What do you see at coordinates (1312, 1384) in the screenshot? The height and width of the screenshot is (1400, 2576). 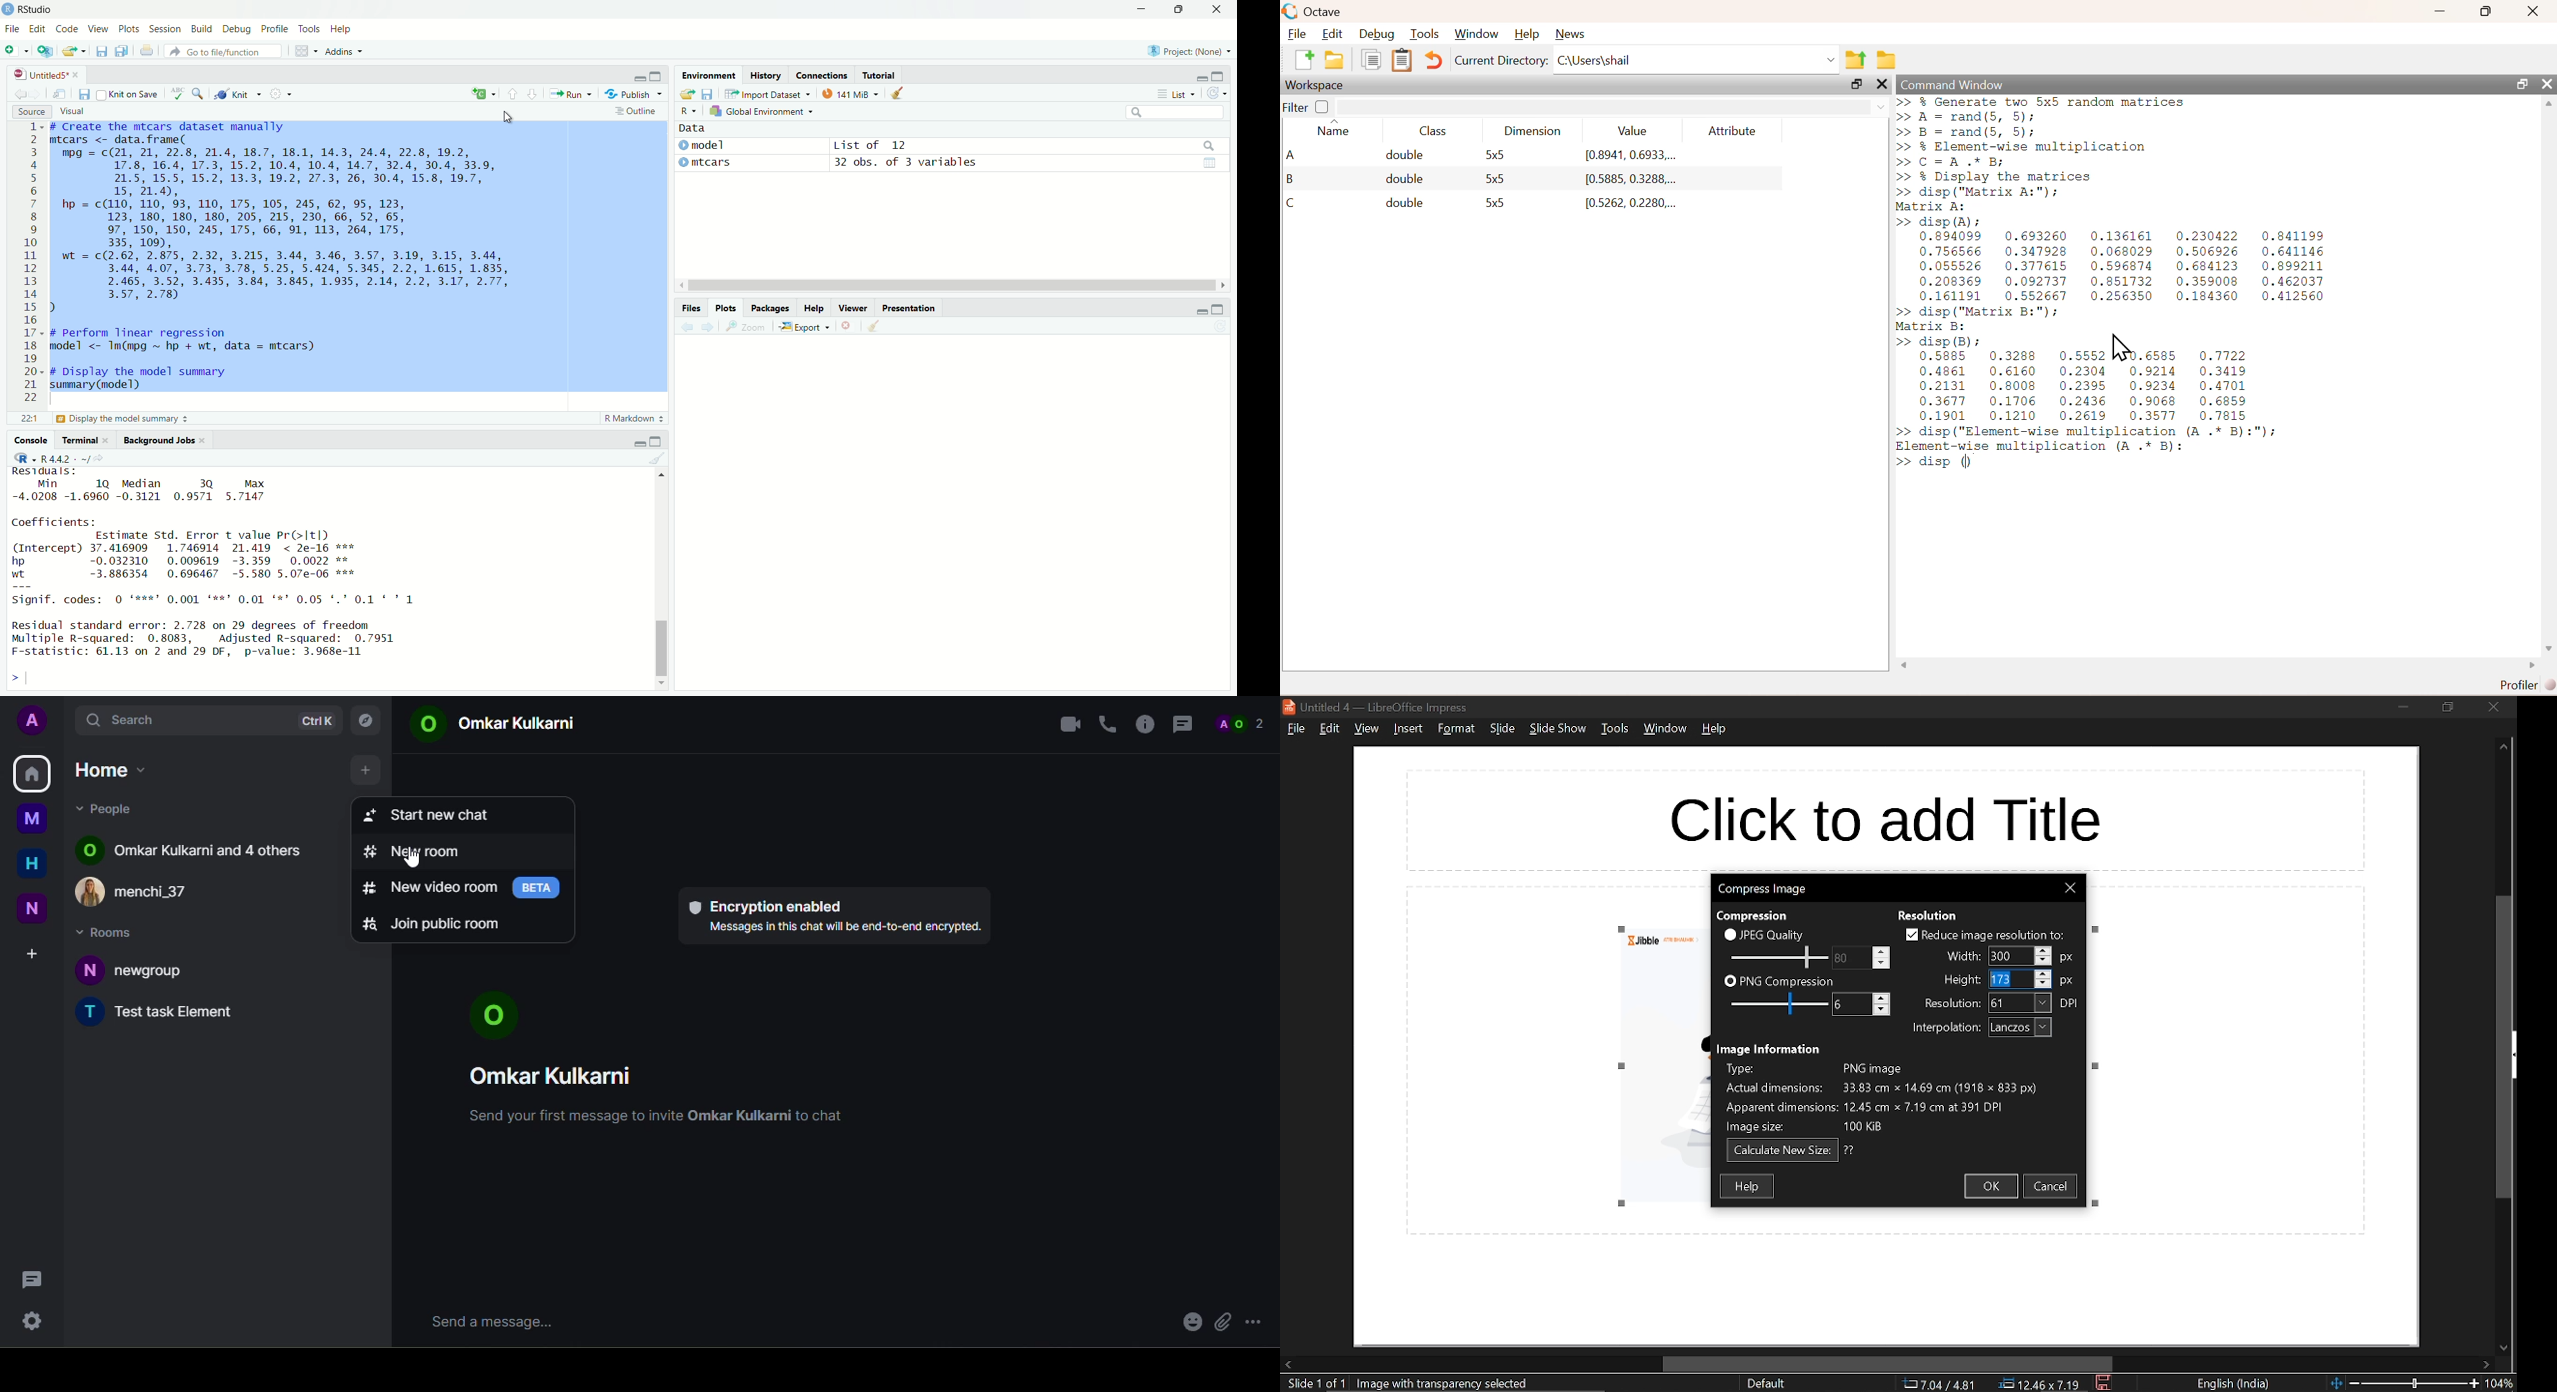 I see `current slide` at bounding box center [1312, 1384].